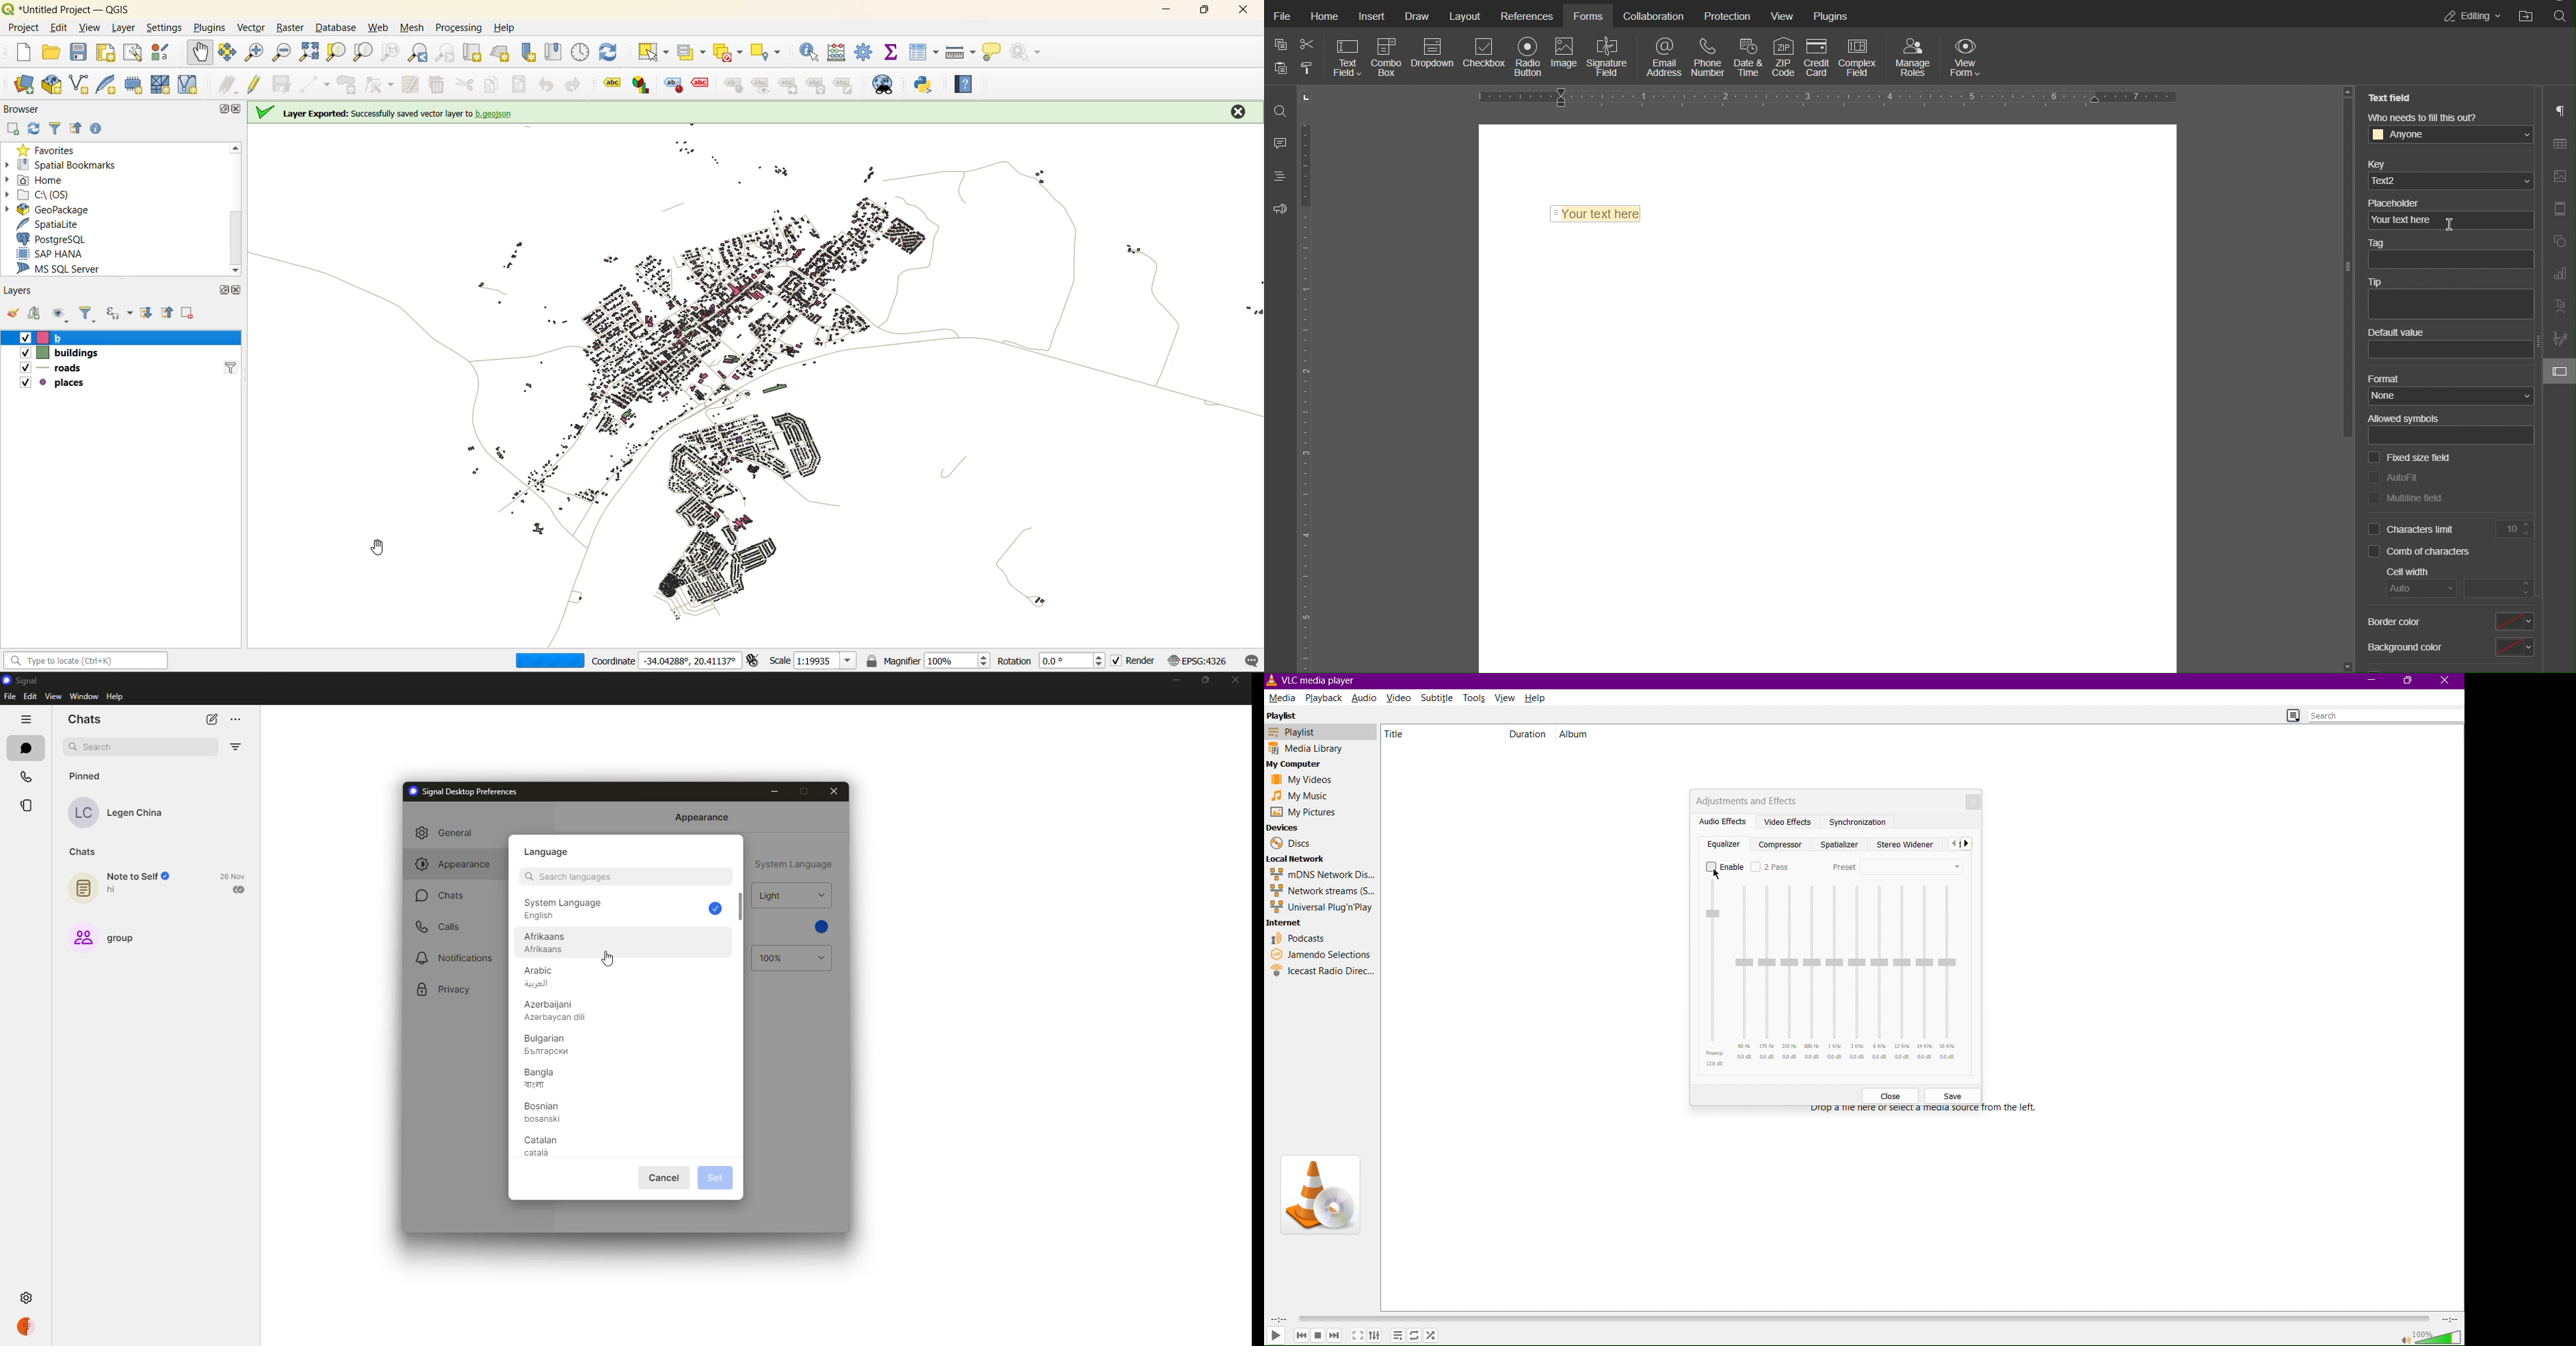  What do you see at coordinates (1746, 57) in the screenshot?
I see `Date & Time` at bounding box center [1746, 57].